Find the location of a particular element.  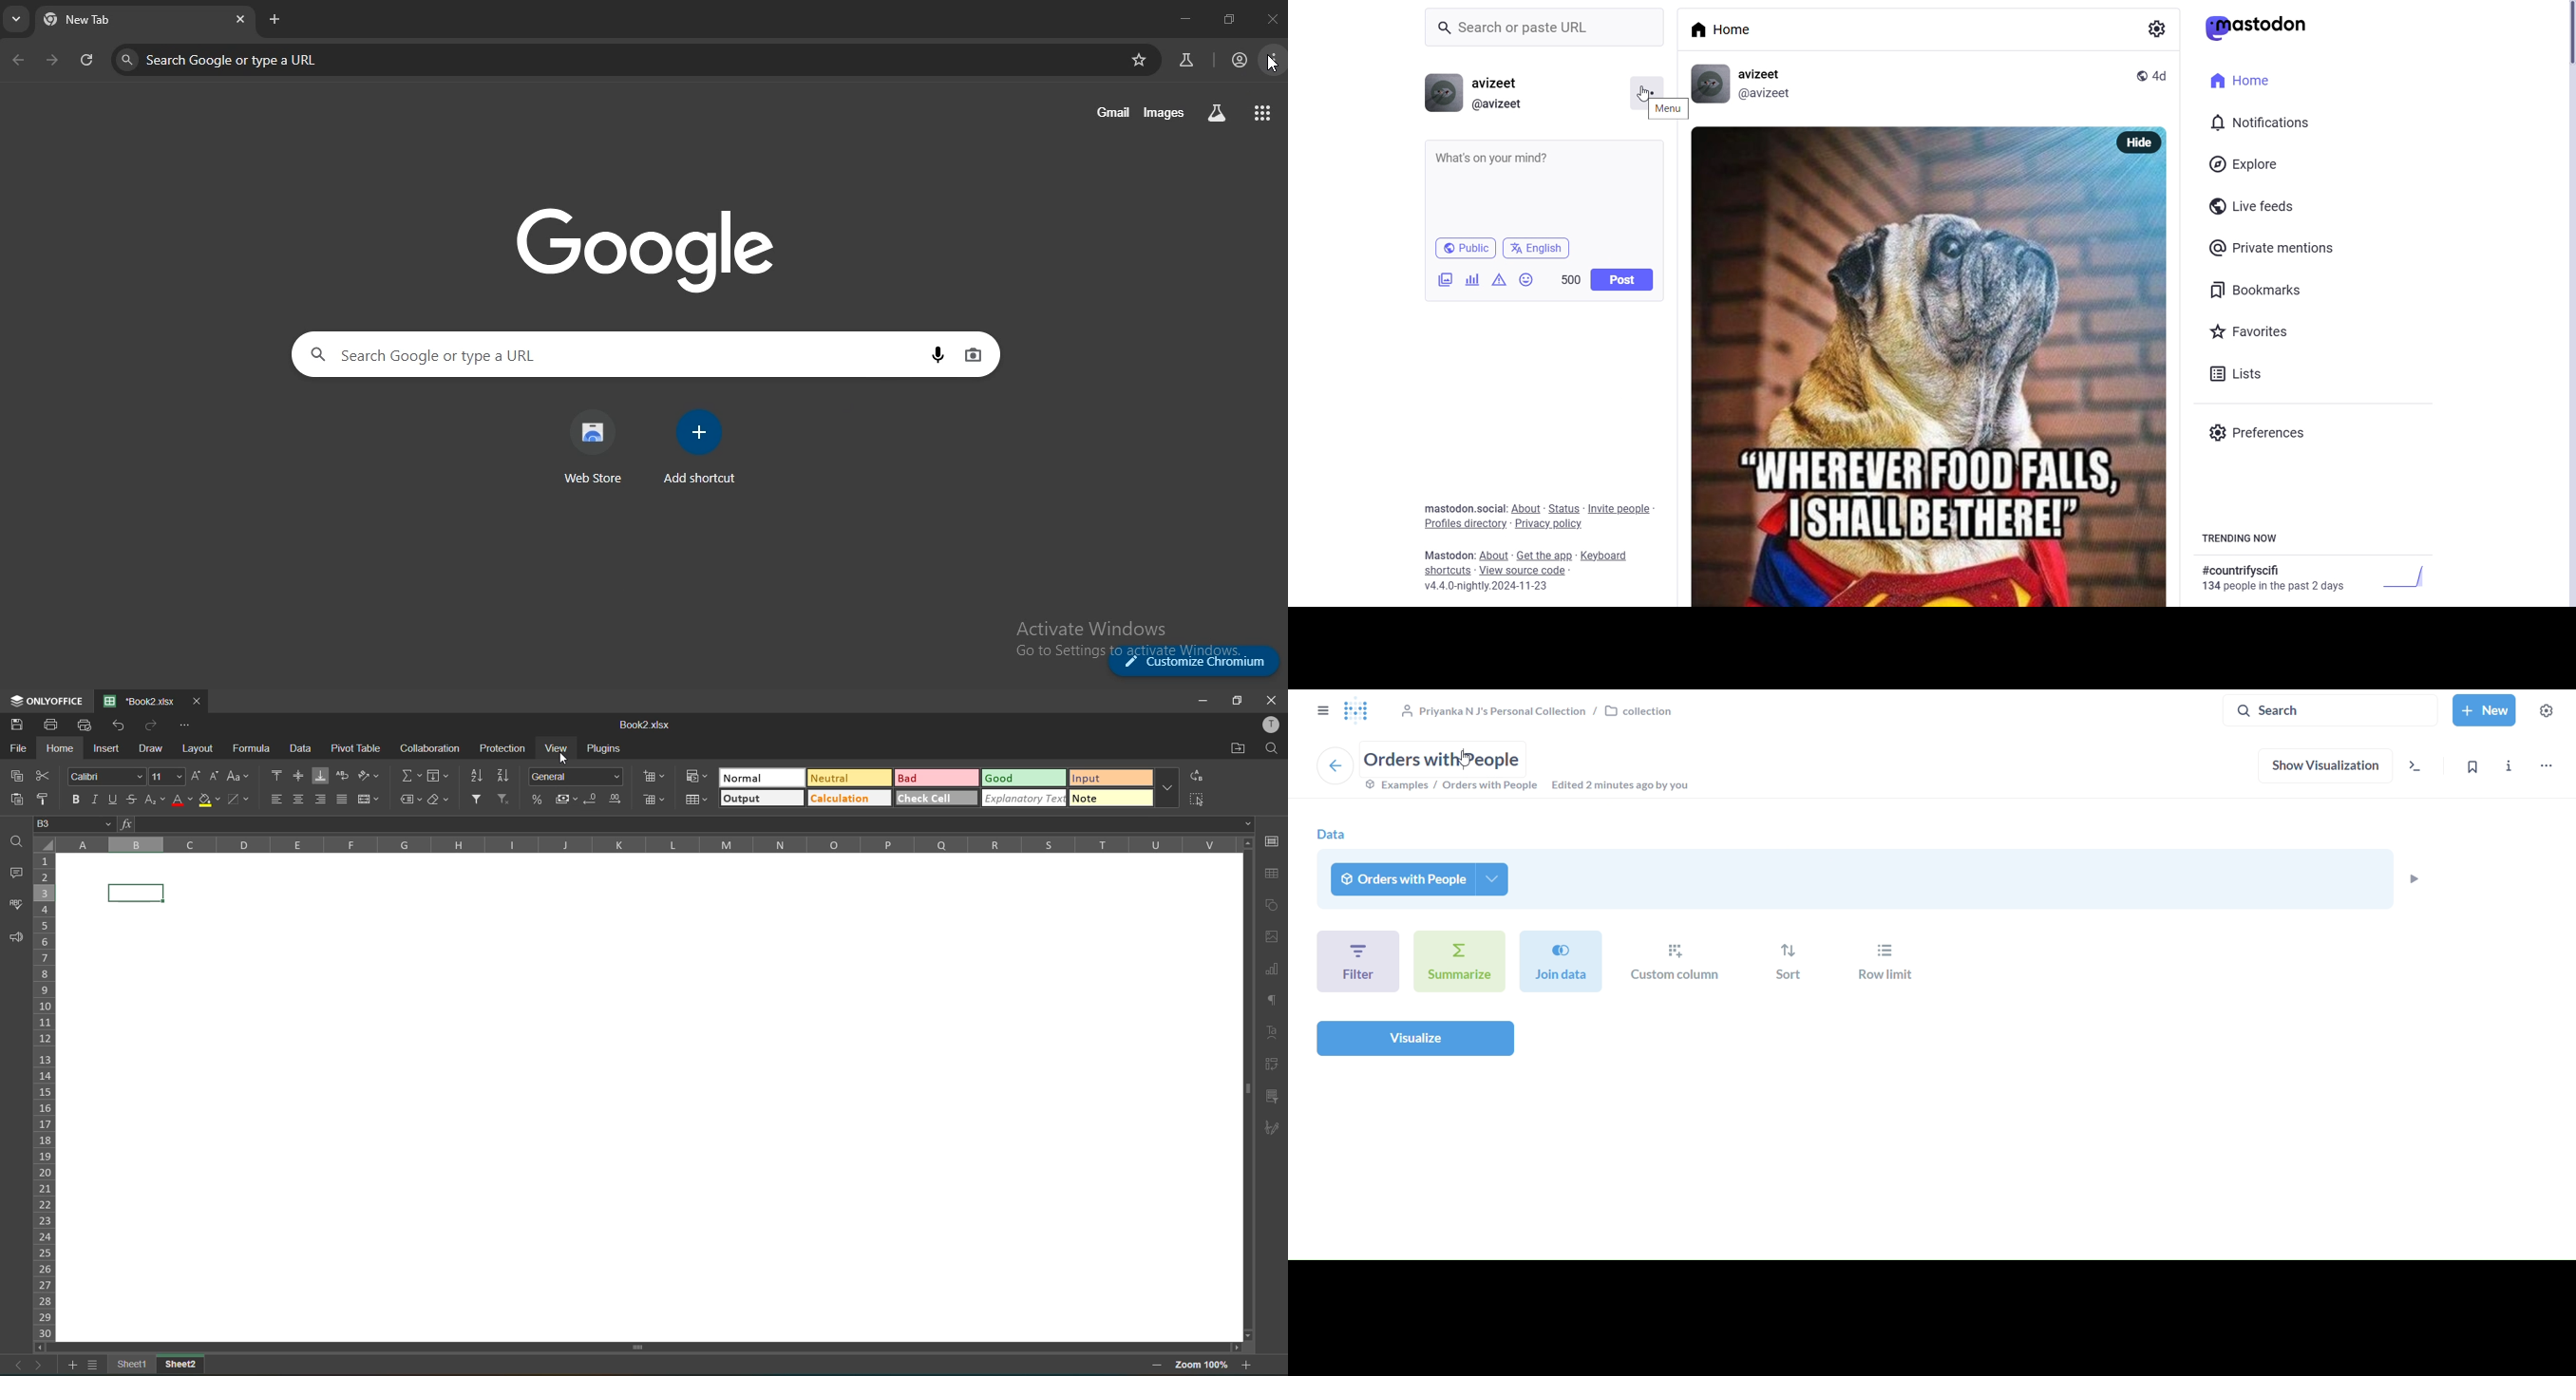

status is located at coordinates (1562, 508).